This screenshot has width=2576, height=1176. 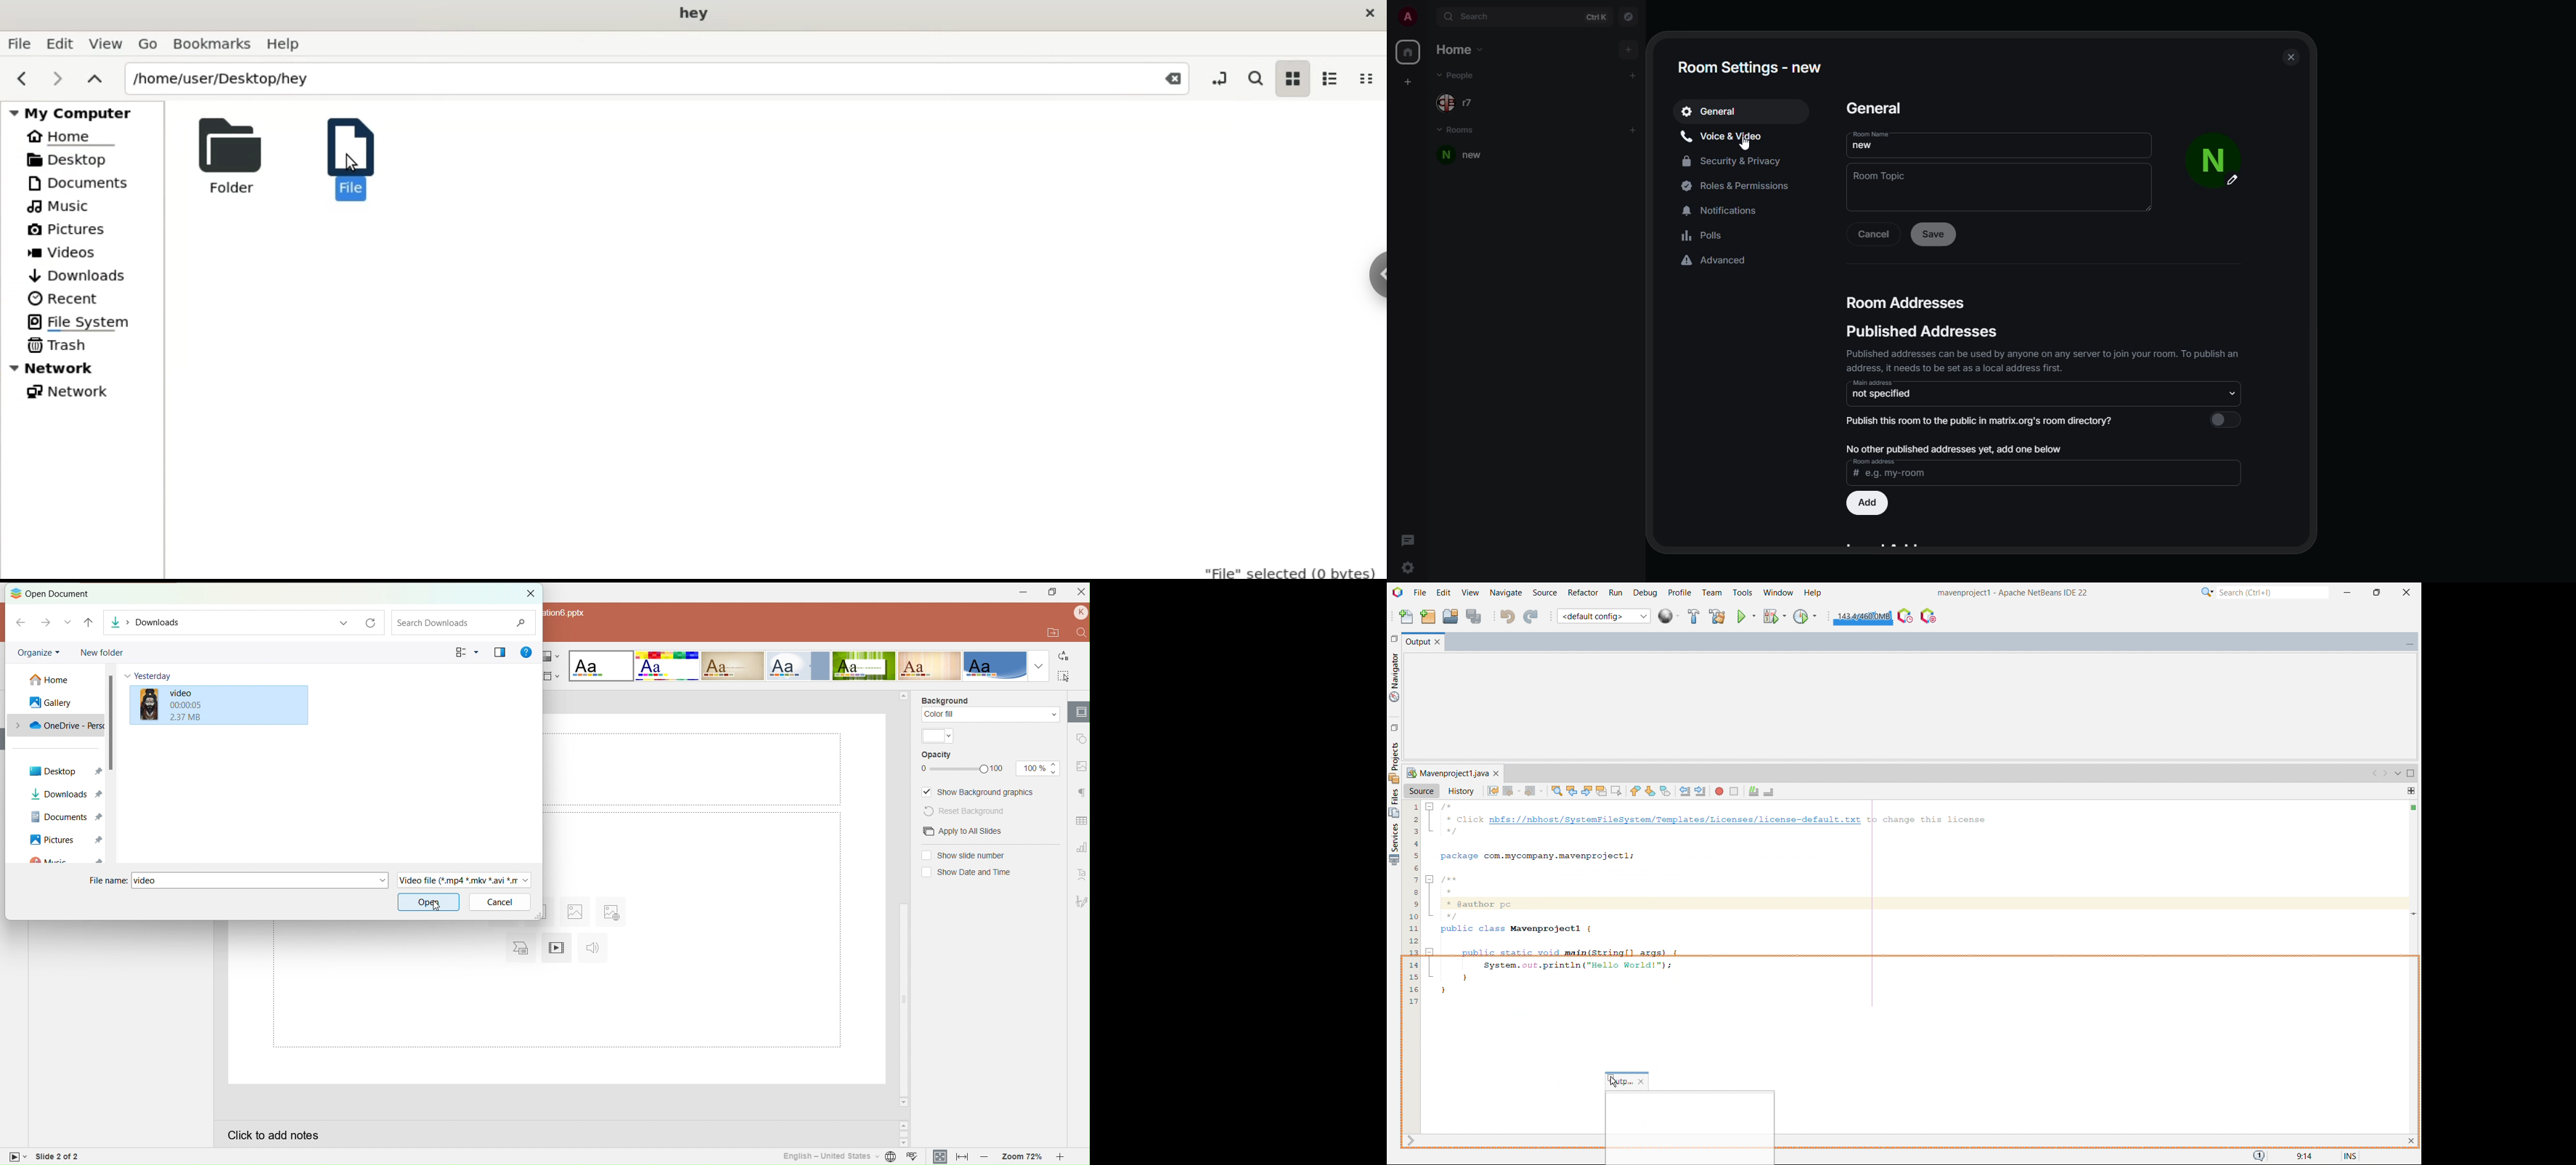 What do you see at coordinates (66, 392) in the screenshot?
I see `network` at bounding box center [66, 392].